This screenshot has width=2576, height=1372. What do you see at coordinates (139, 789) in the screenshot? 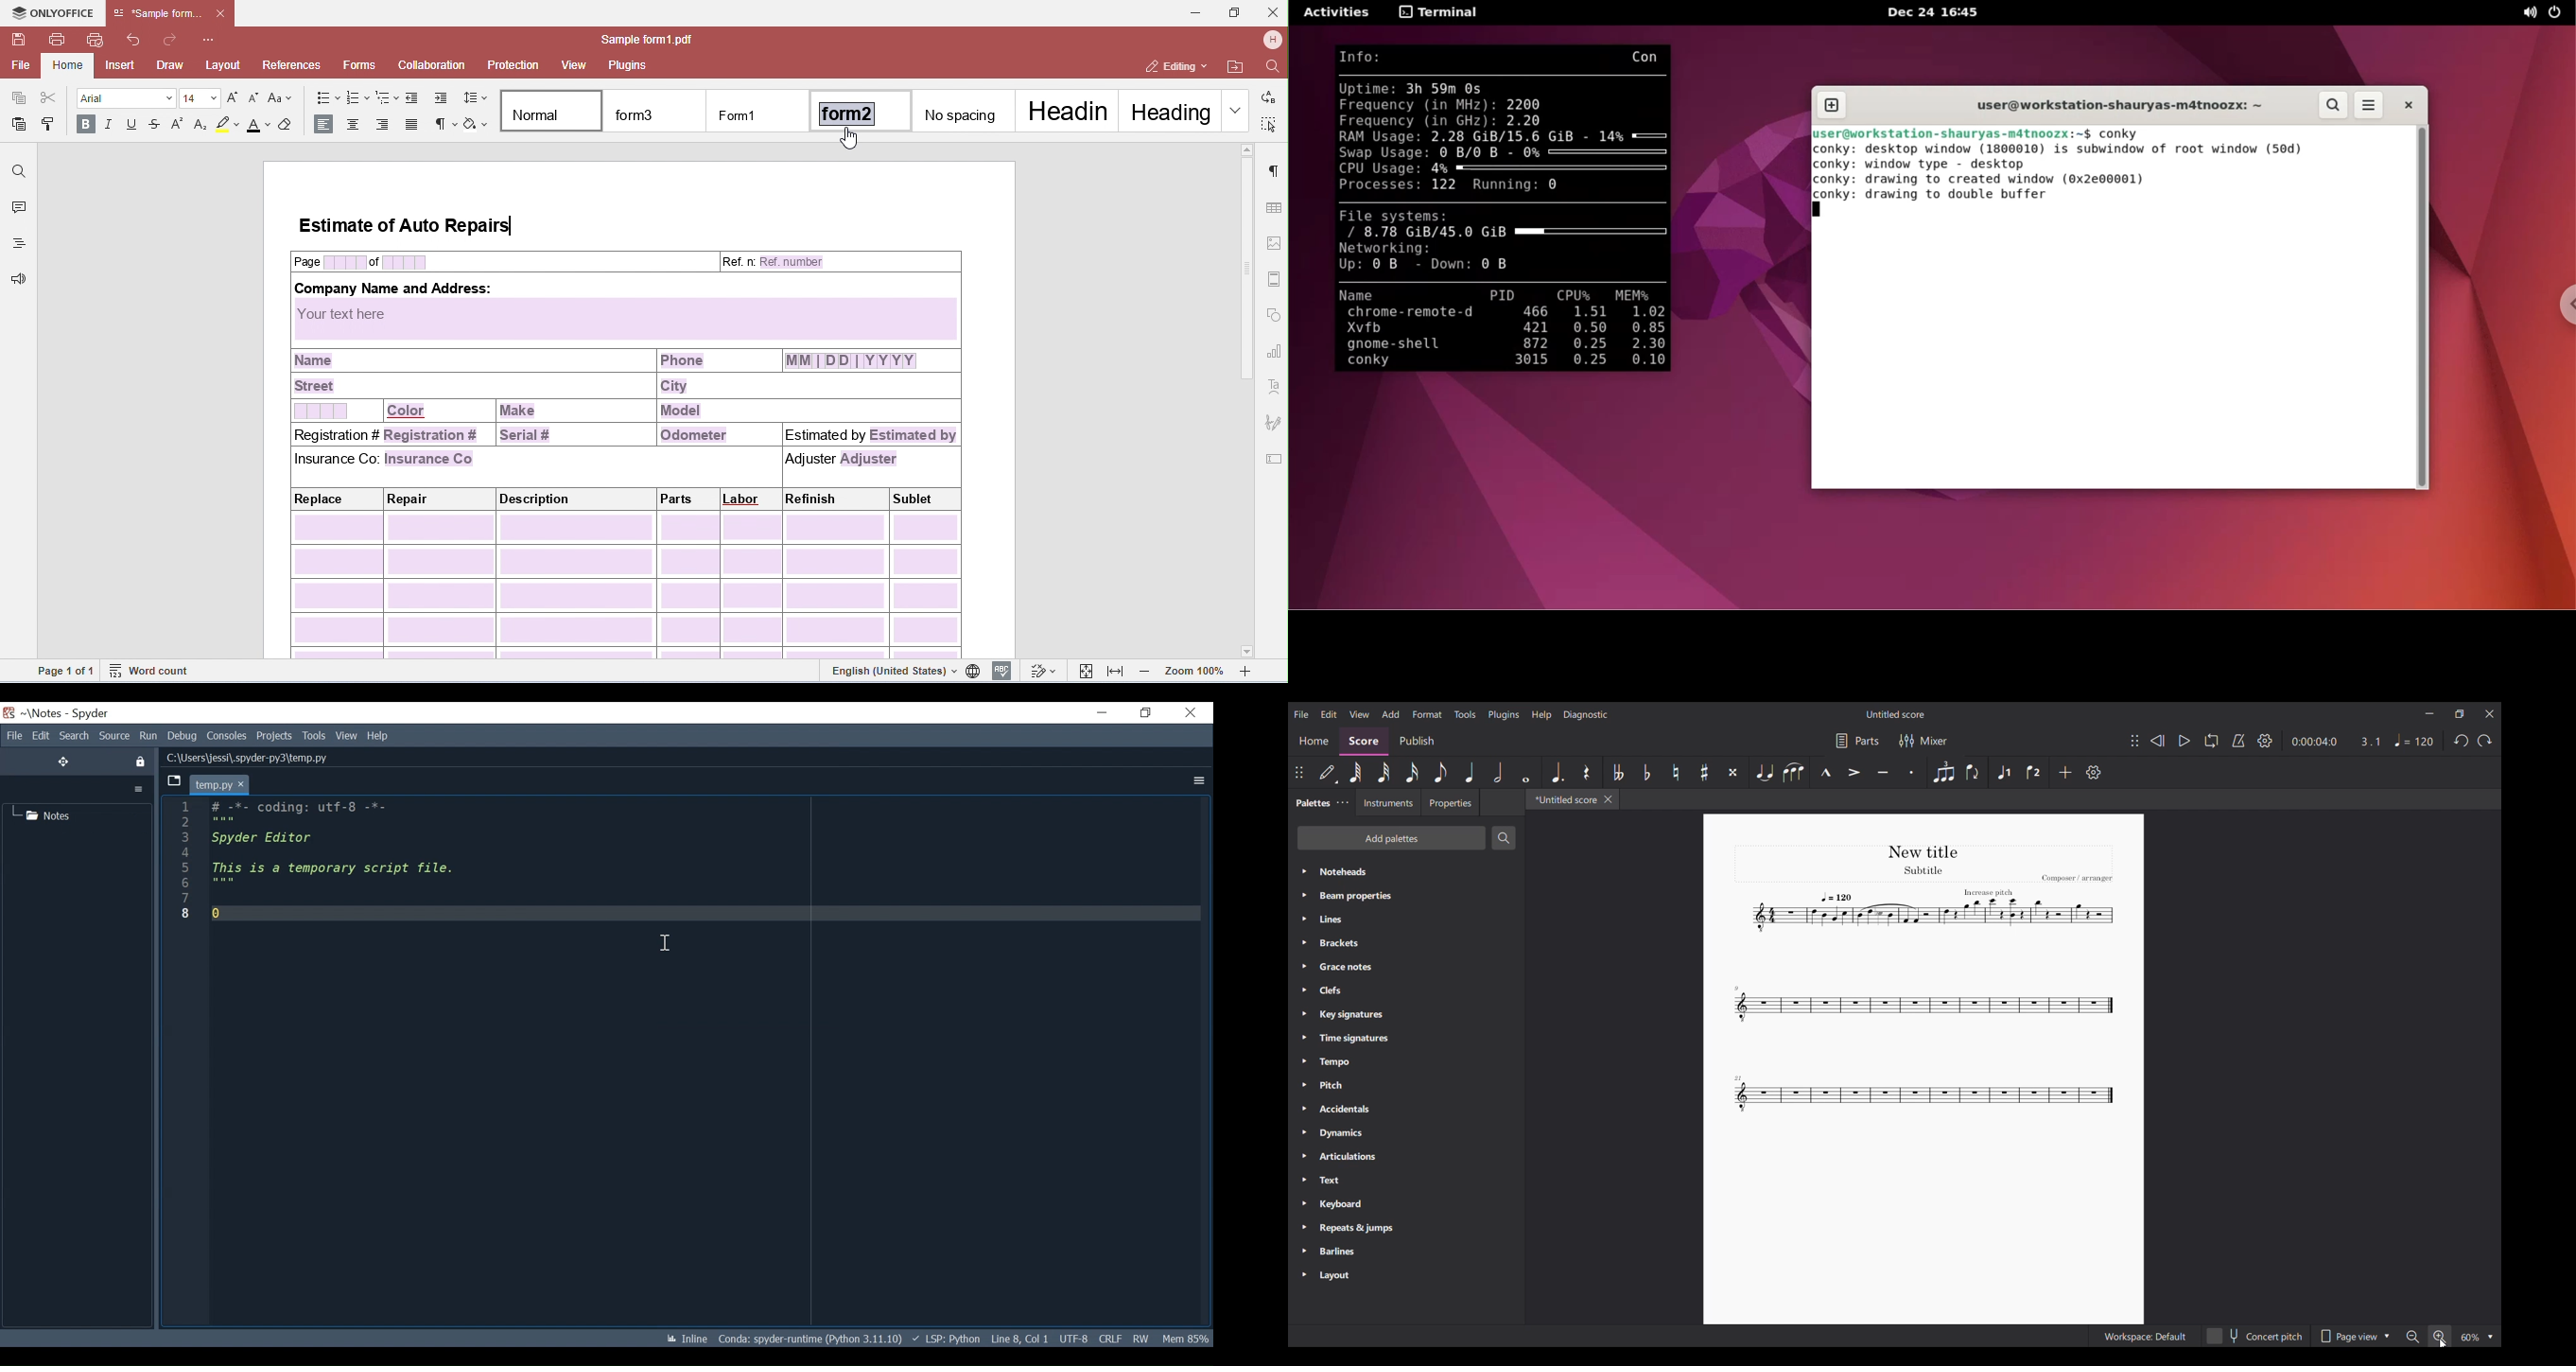
I see `More Options ` at bounding box center [139, 789].